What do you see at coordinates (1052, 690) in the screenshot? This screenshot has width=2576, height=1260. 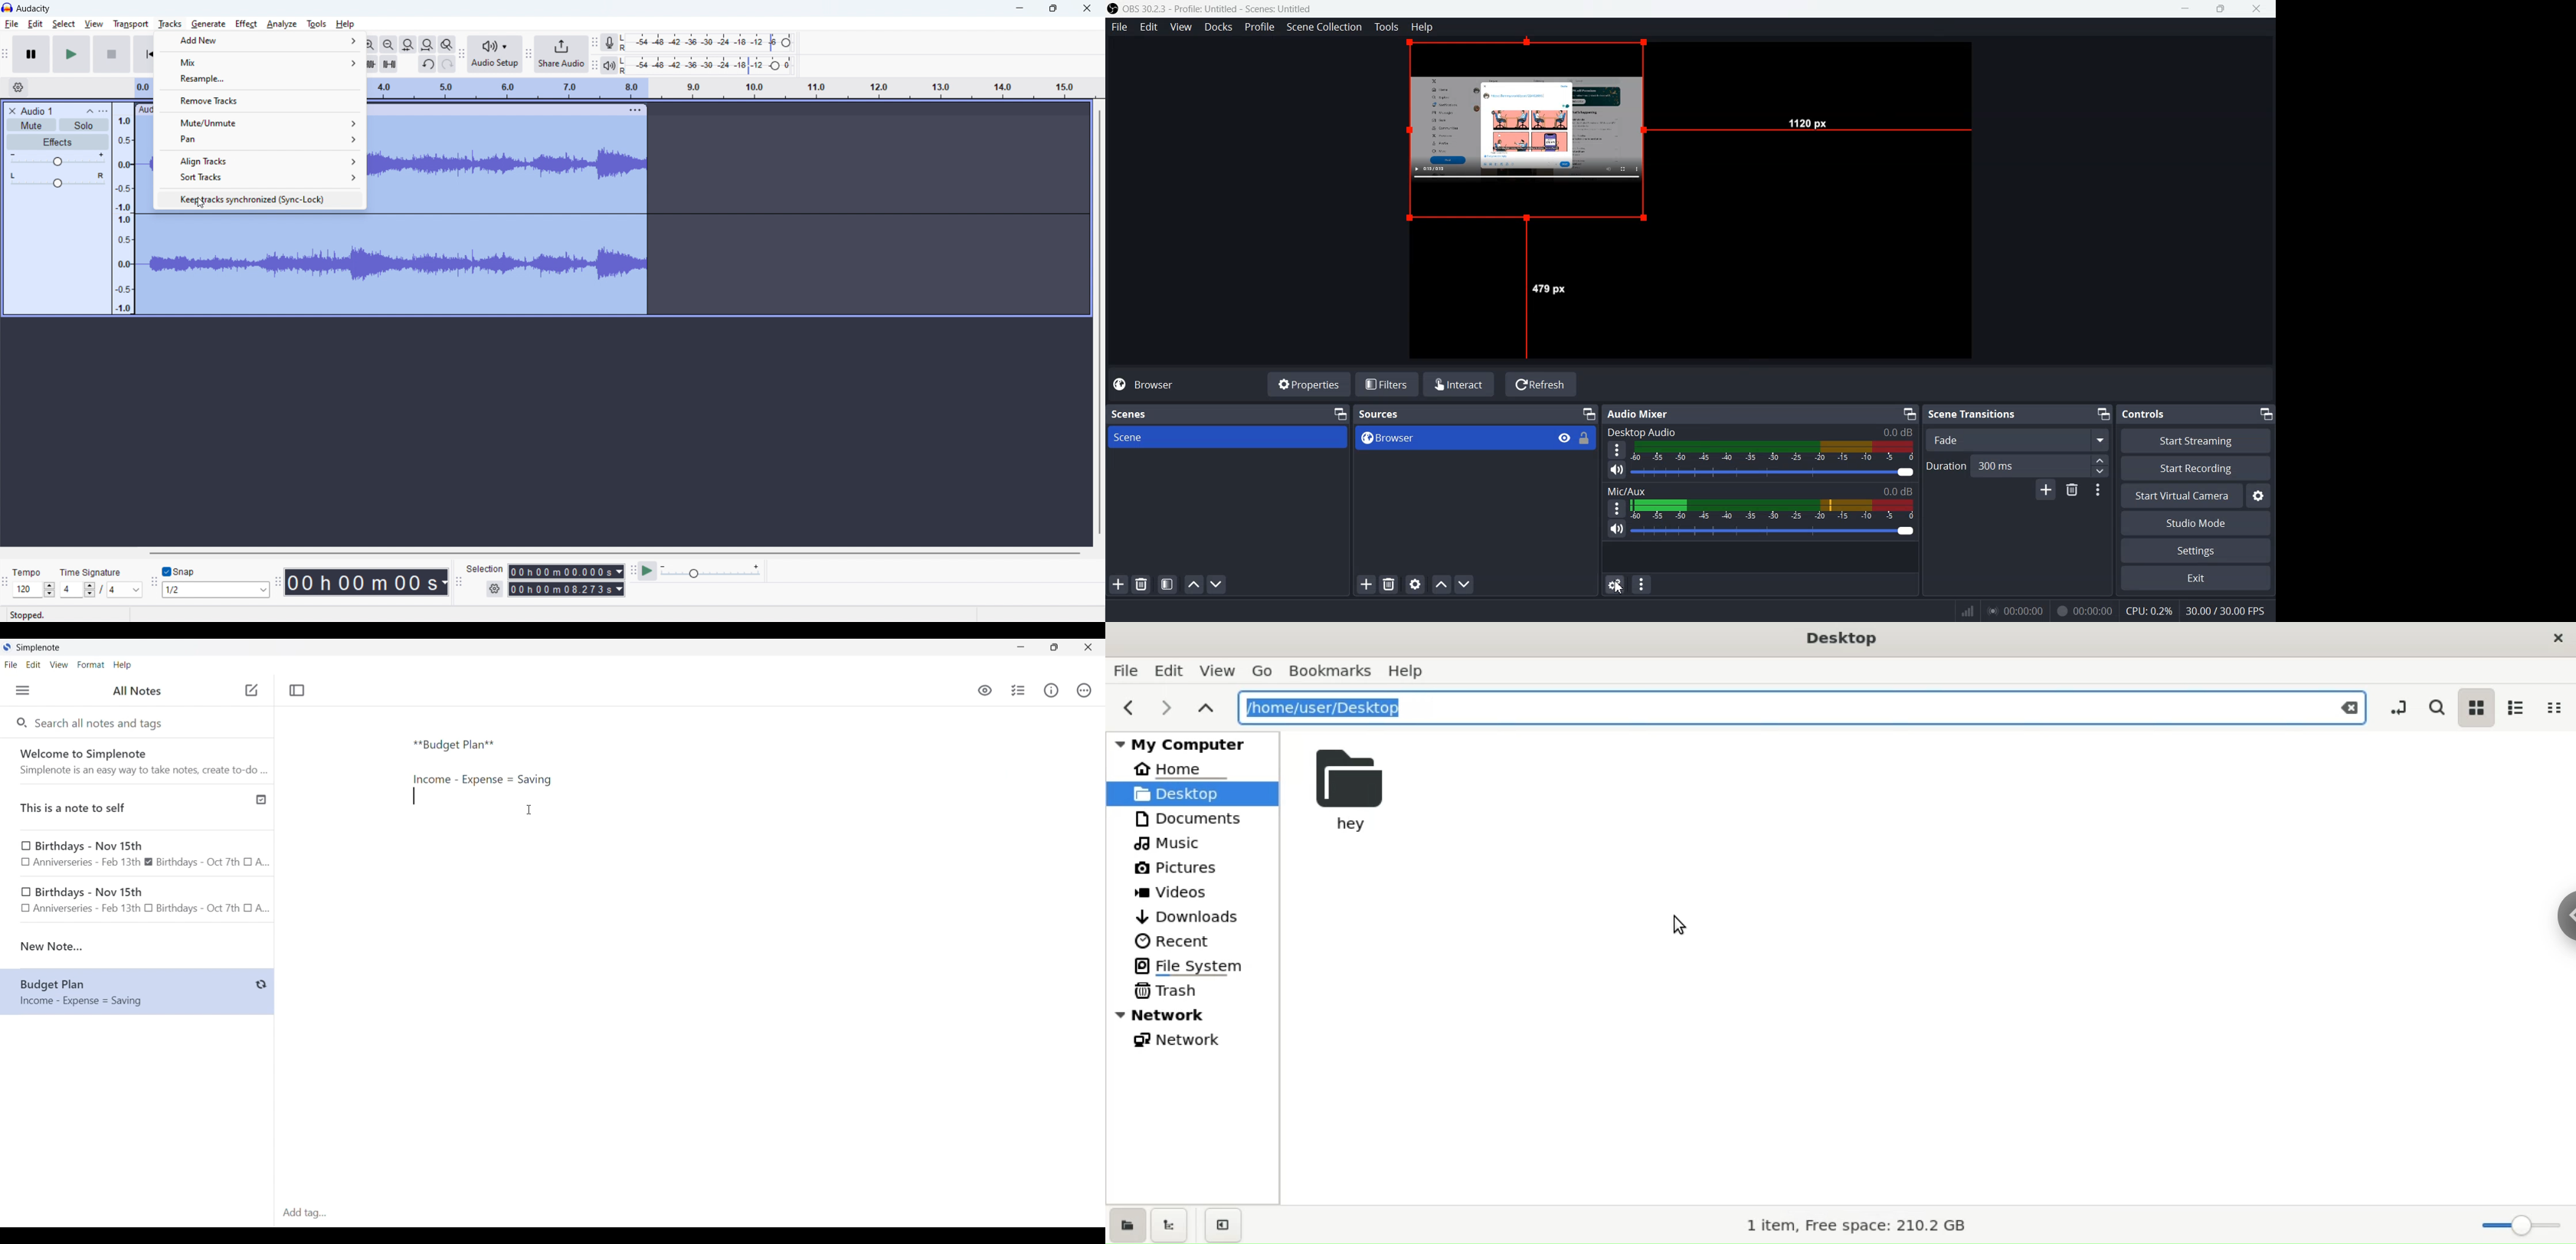 I see `Info` at bounding box center [1052, 690].